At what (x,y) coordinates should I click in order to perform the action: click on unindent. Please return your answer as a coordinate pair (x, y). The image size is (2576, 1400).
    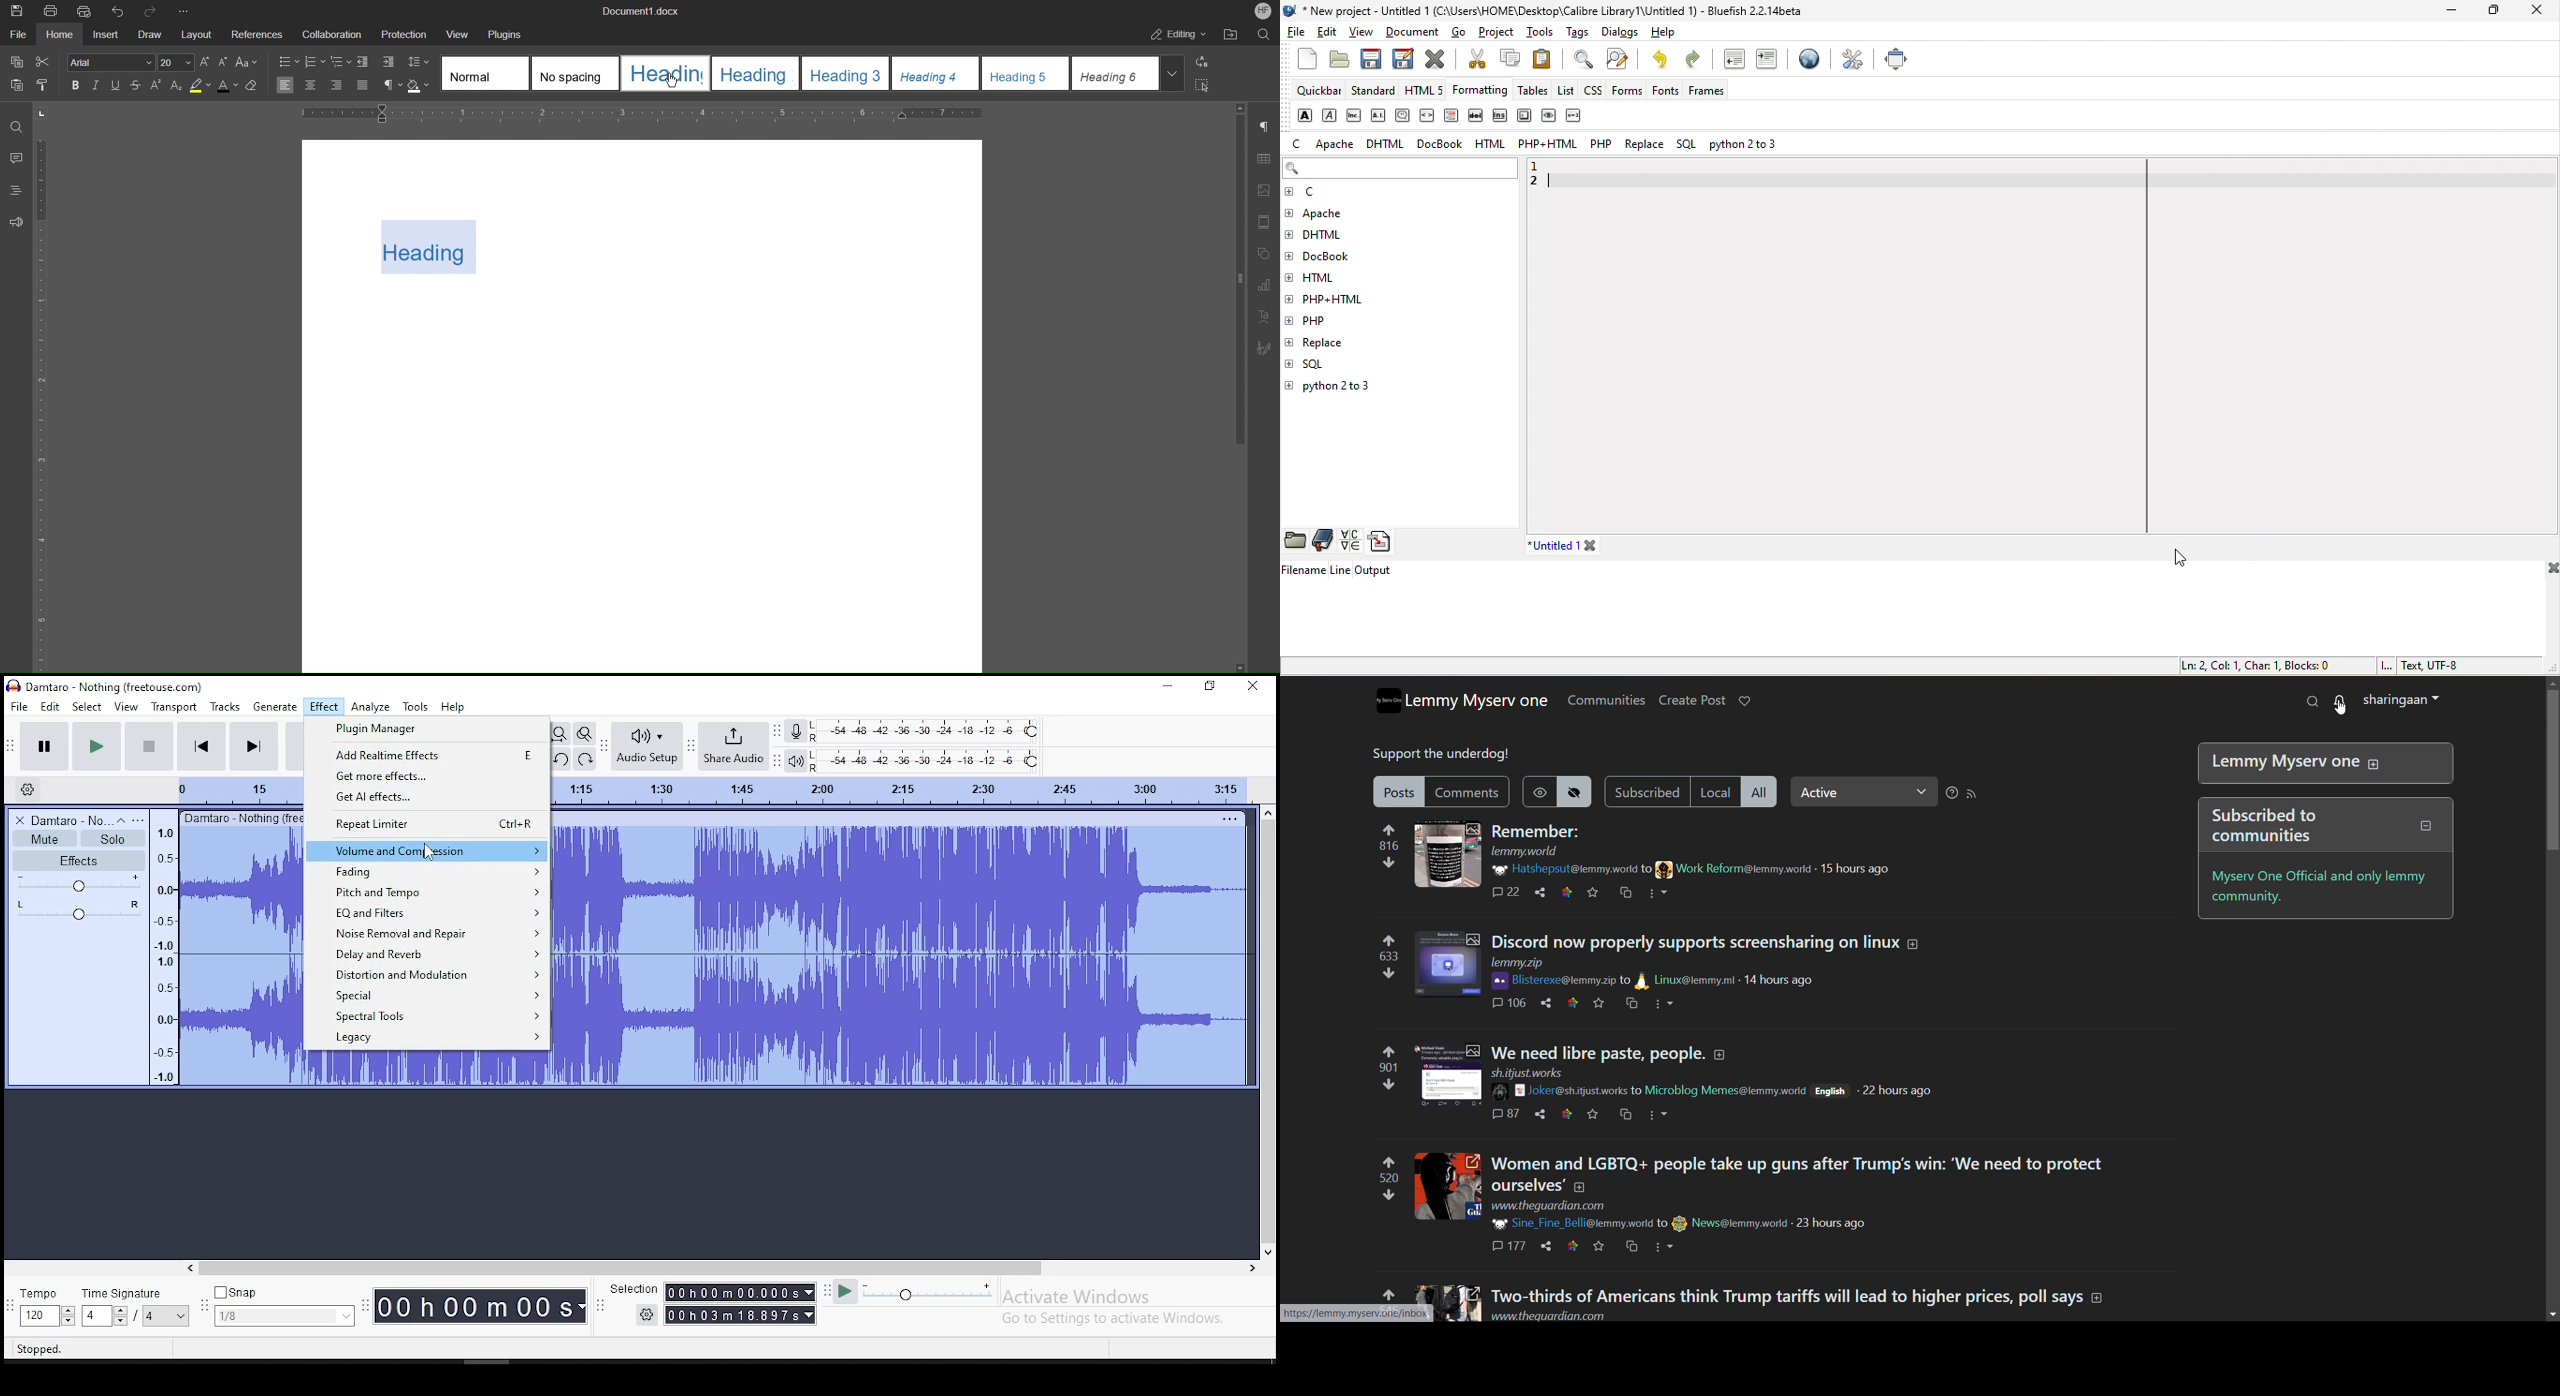
    Looking at the image, I should click on (1732, 61).